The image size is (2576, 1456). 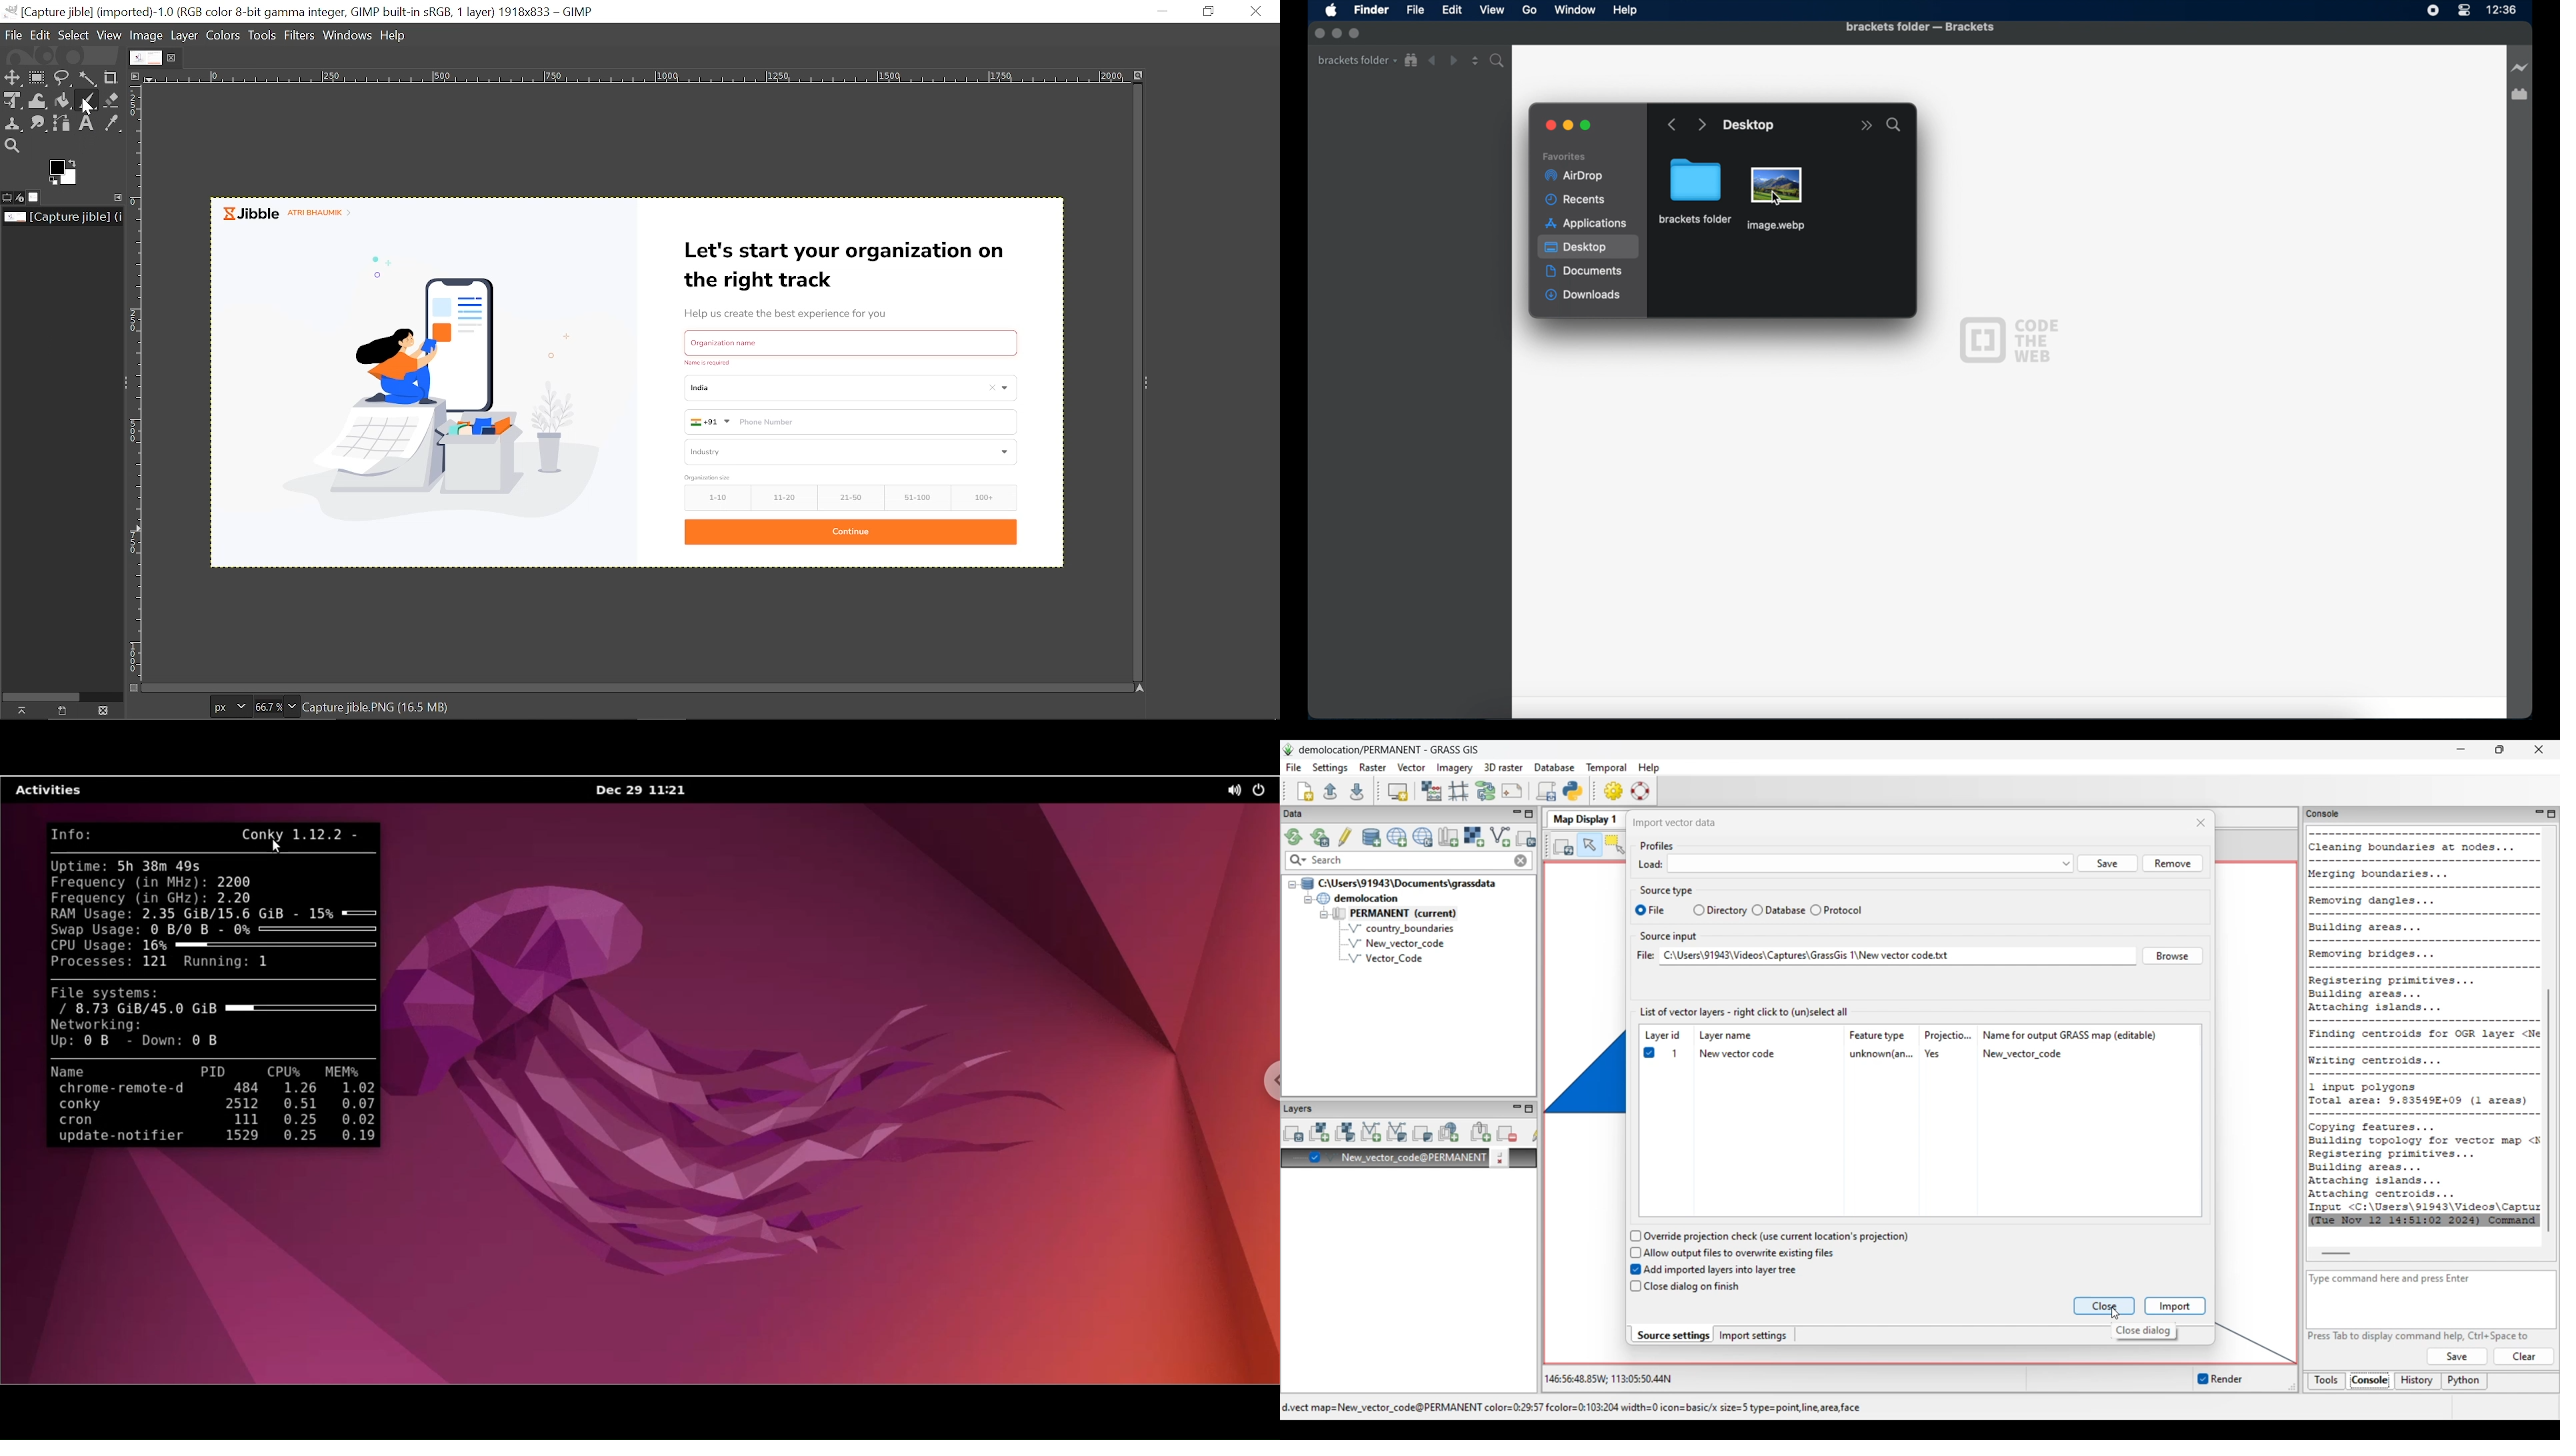 I want to click on Edit, so click(x=1452, y=11).